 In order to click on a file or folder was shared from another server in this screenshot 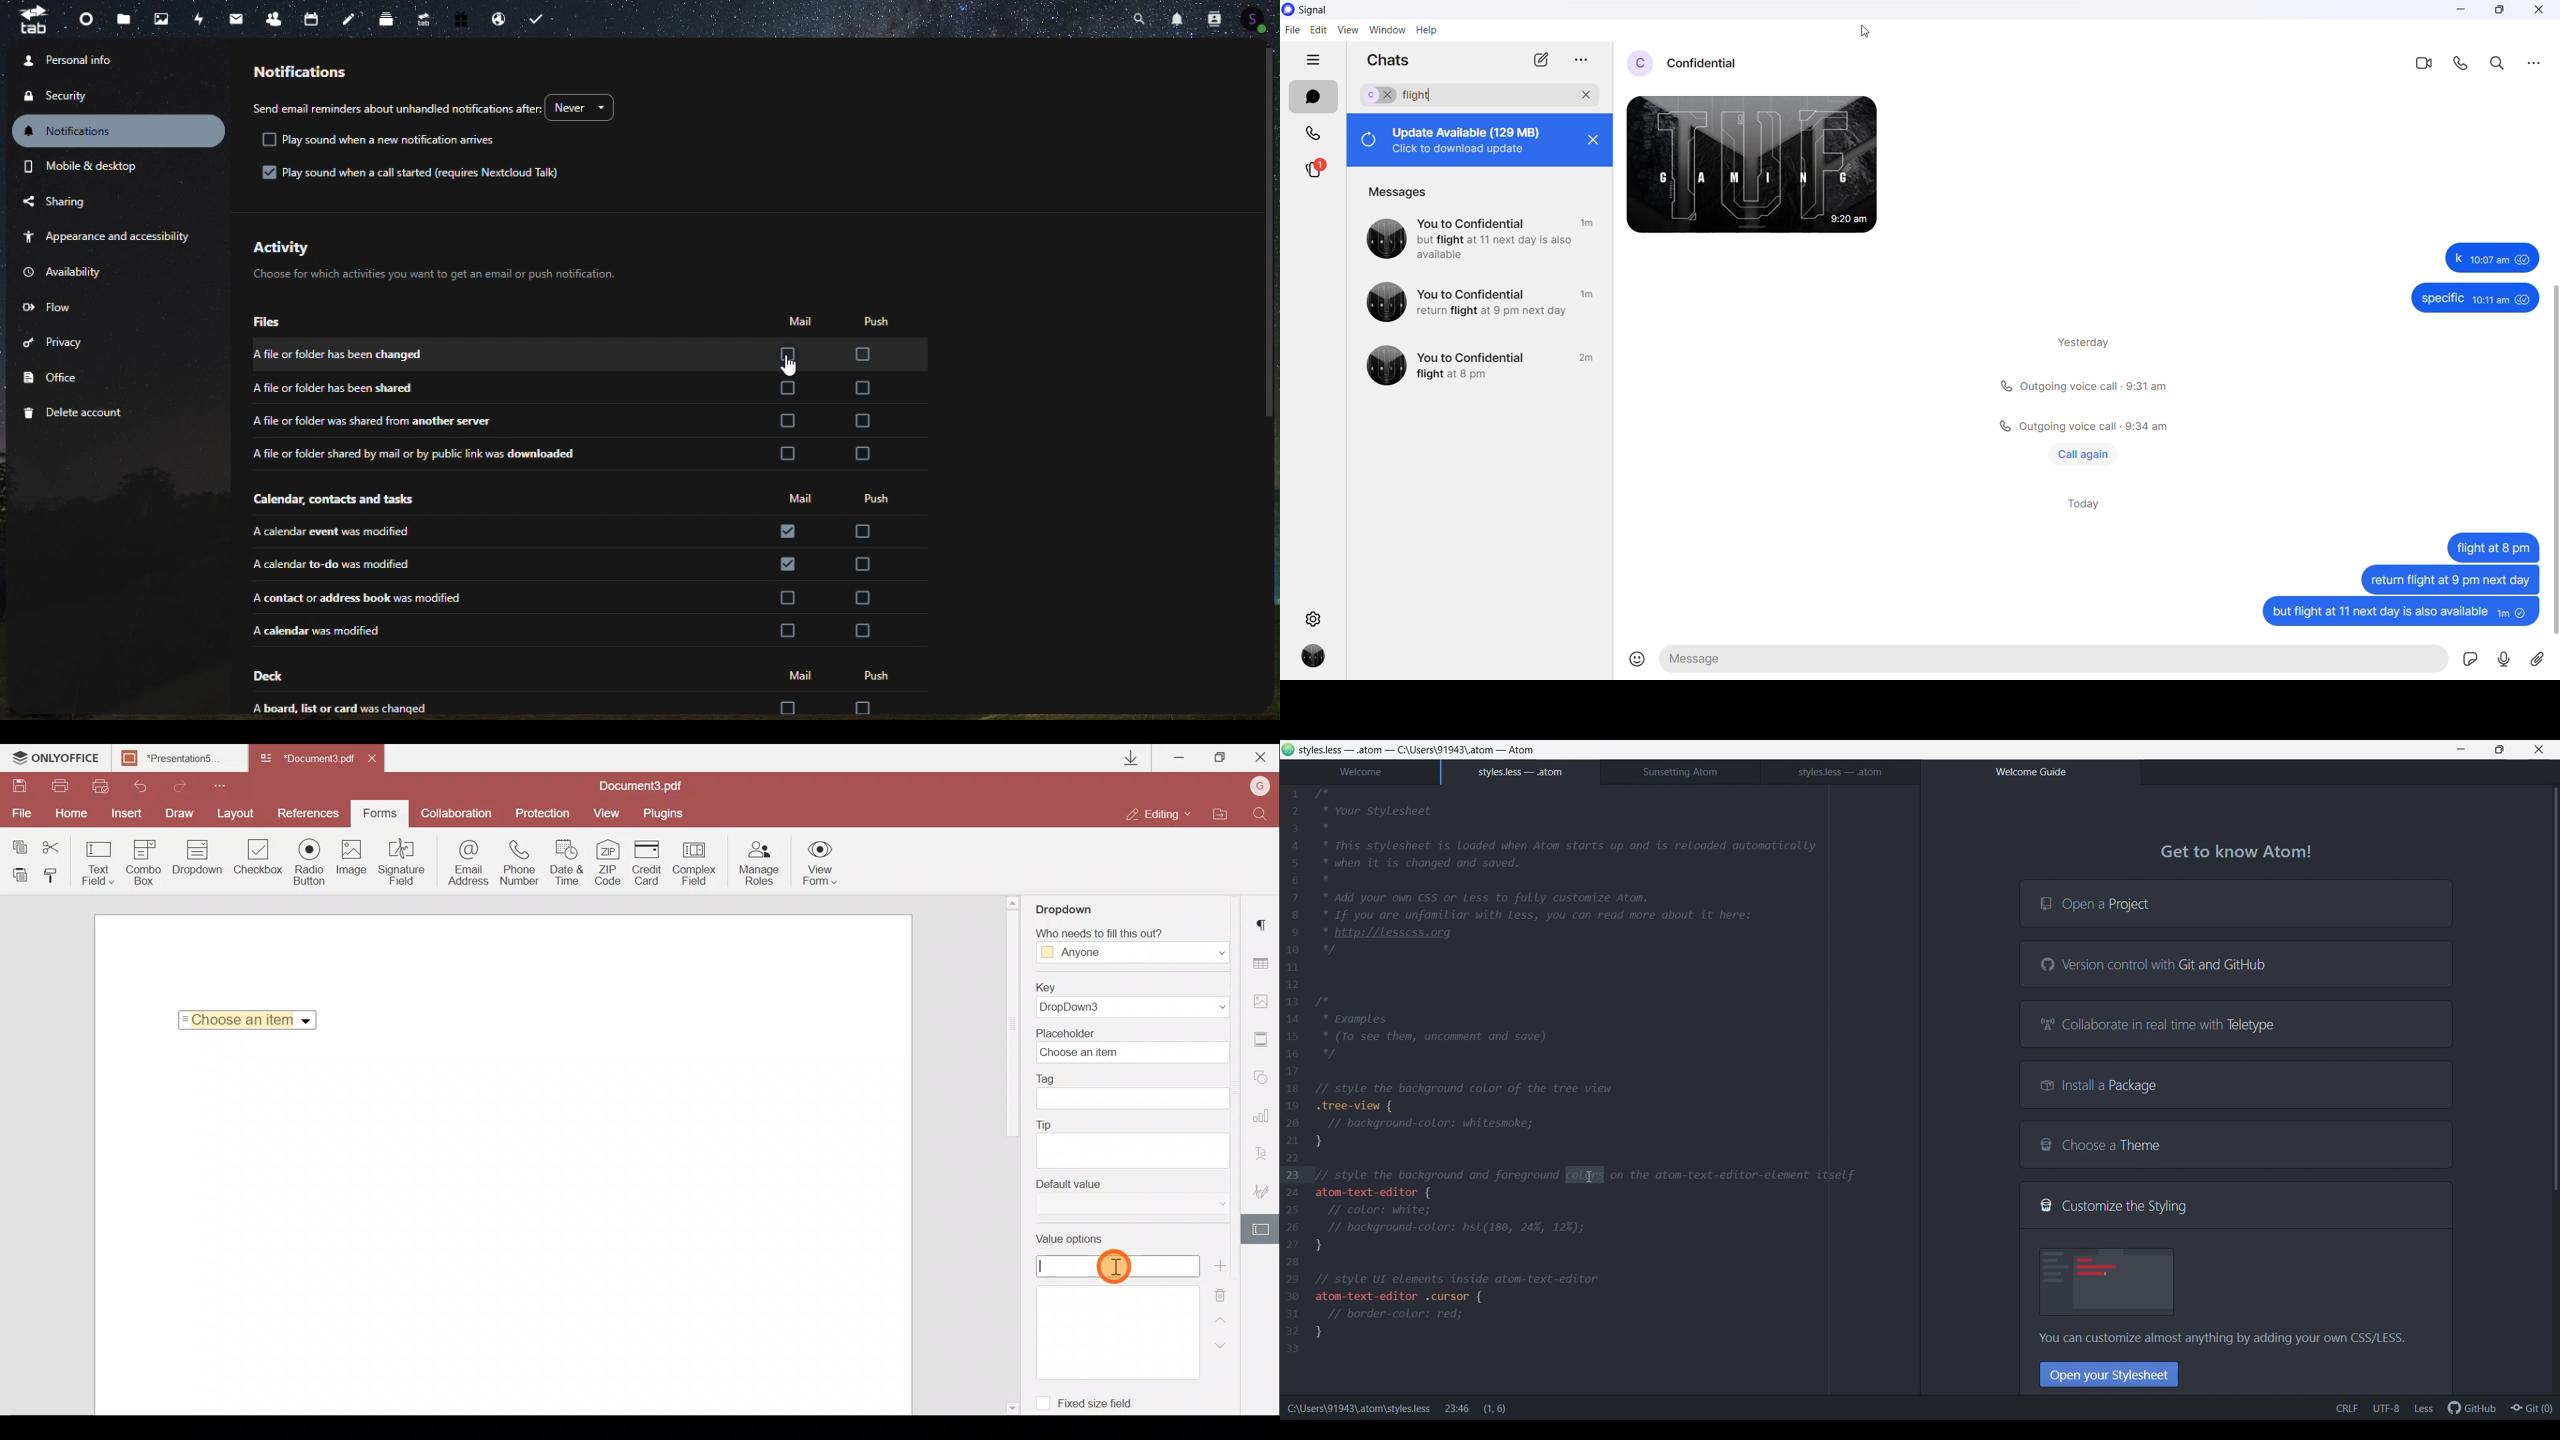, I will do `click(377, 418)`.